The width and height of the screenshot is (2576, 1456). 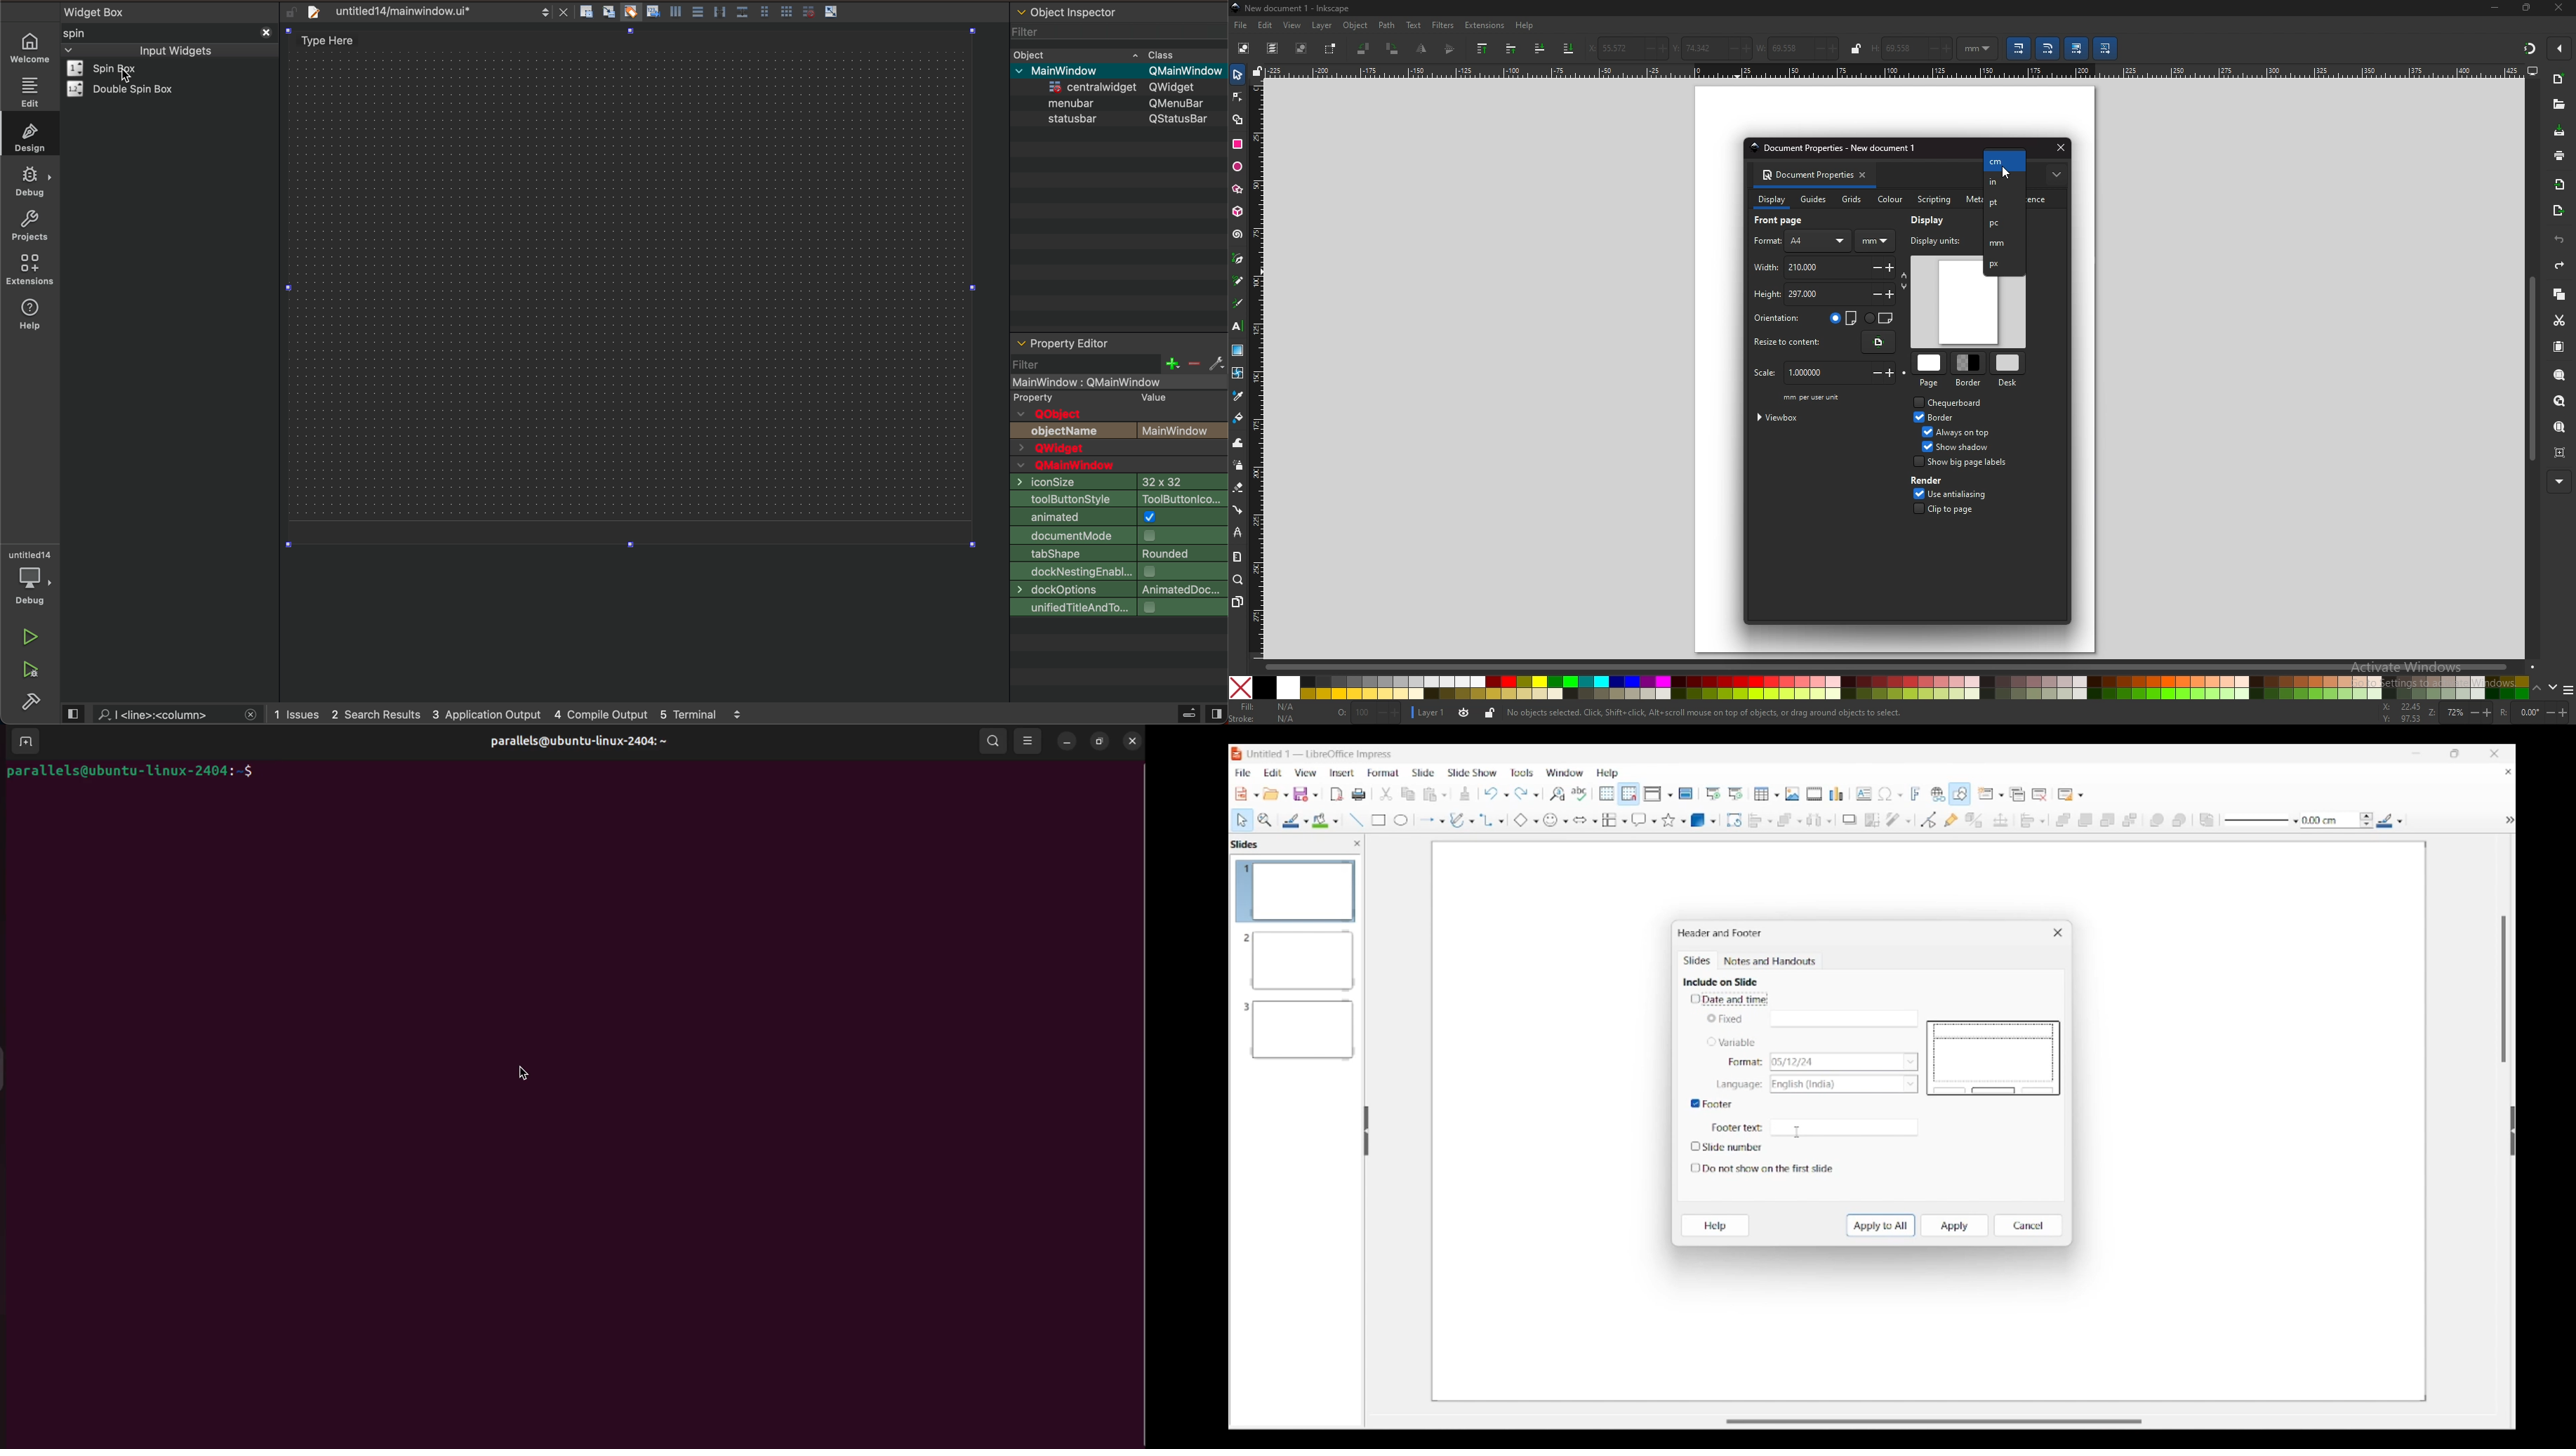 I want to click on Send backward, so click(x=2108, y=820).